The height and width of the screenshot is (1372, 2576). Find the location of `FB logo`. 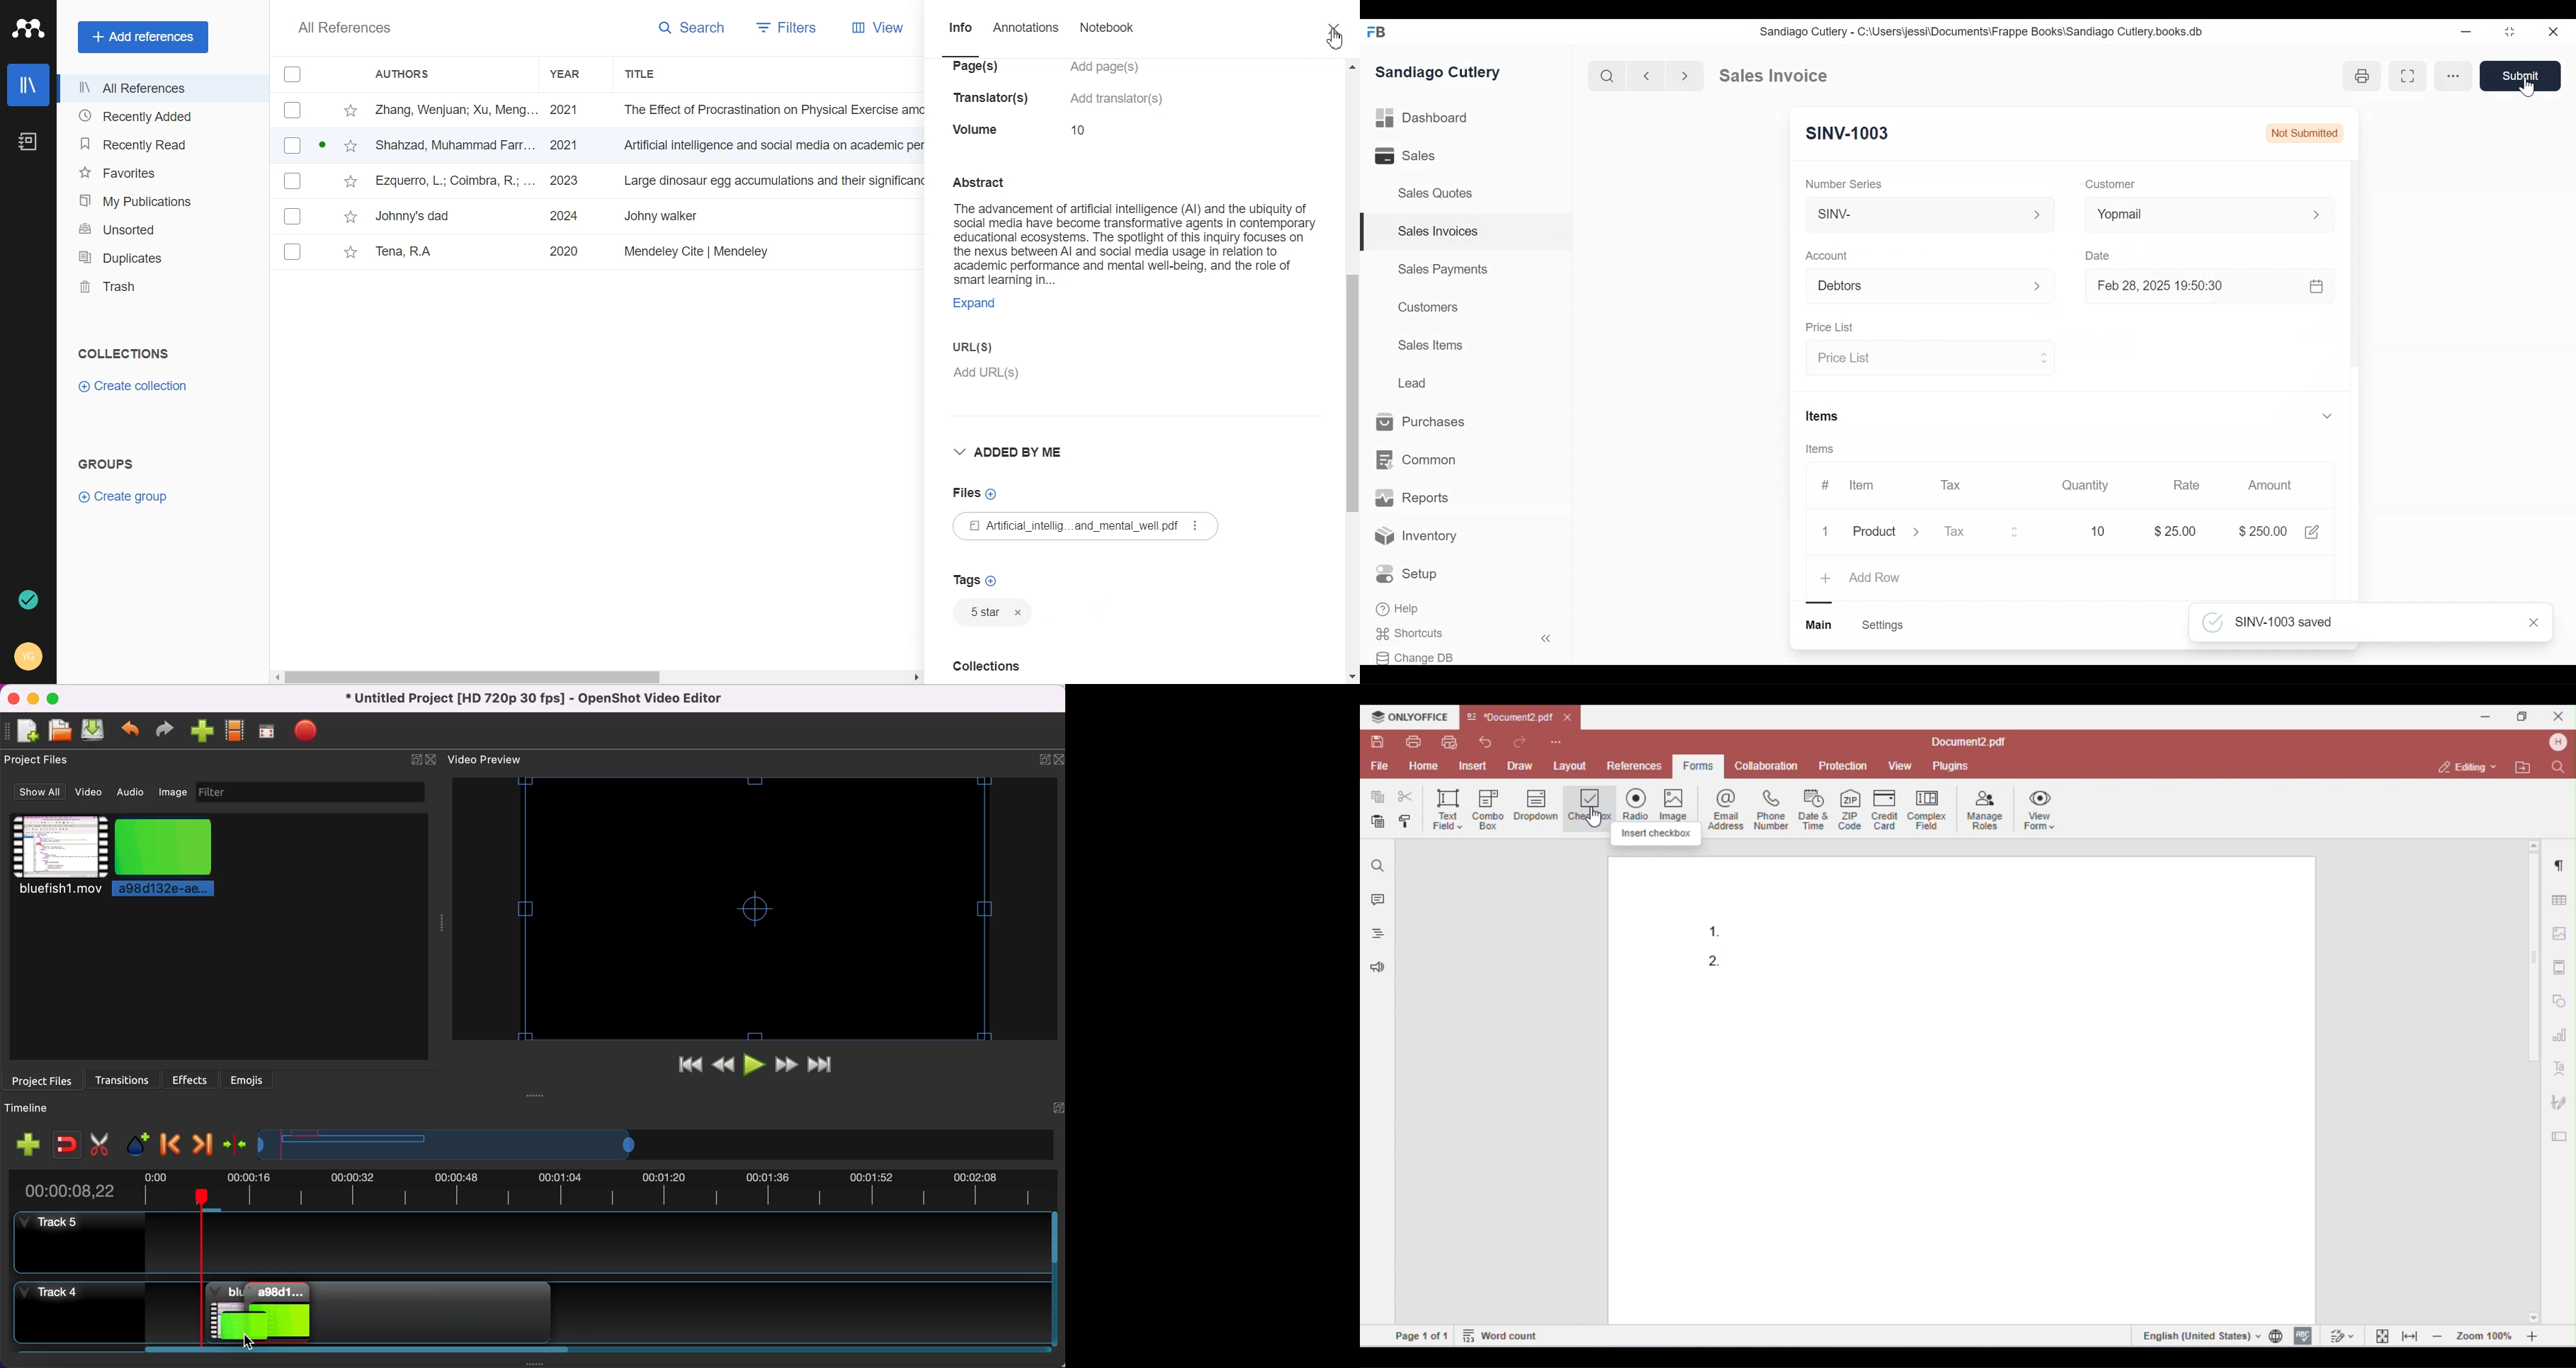

FB logo is located at coordinates (1377, 32).